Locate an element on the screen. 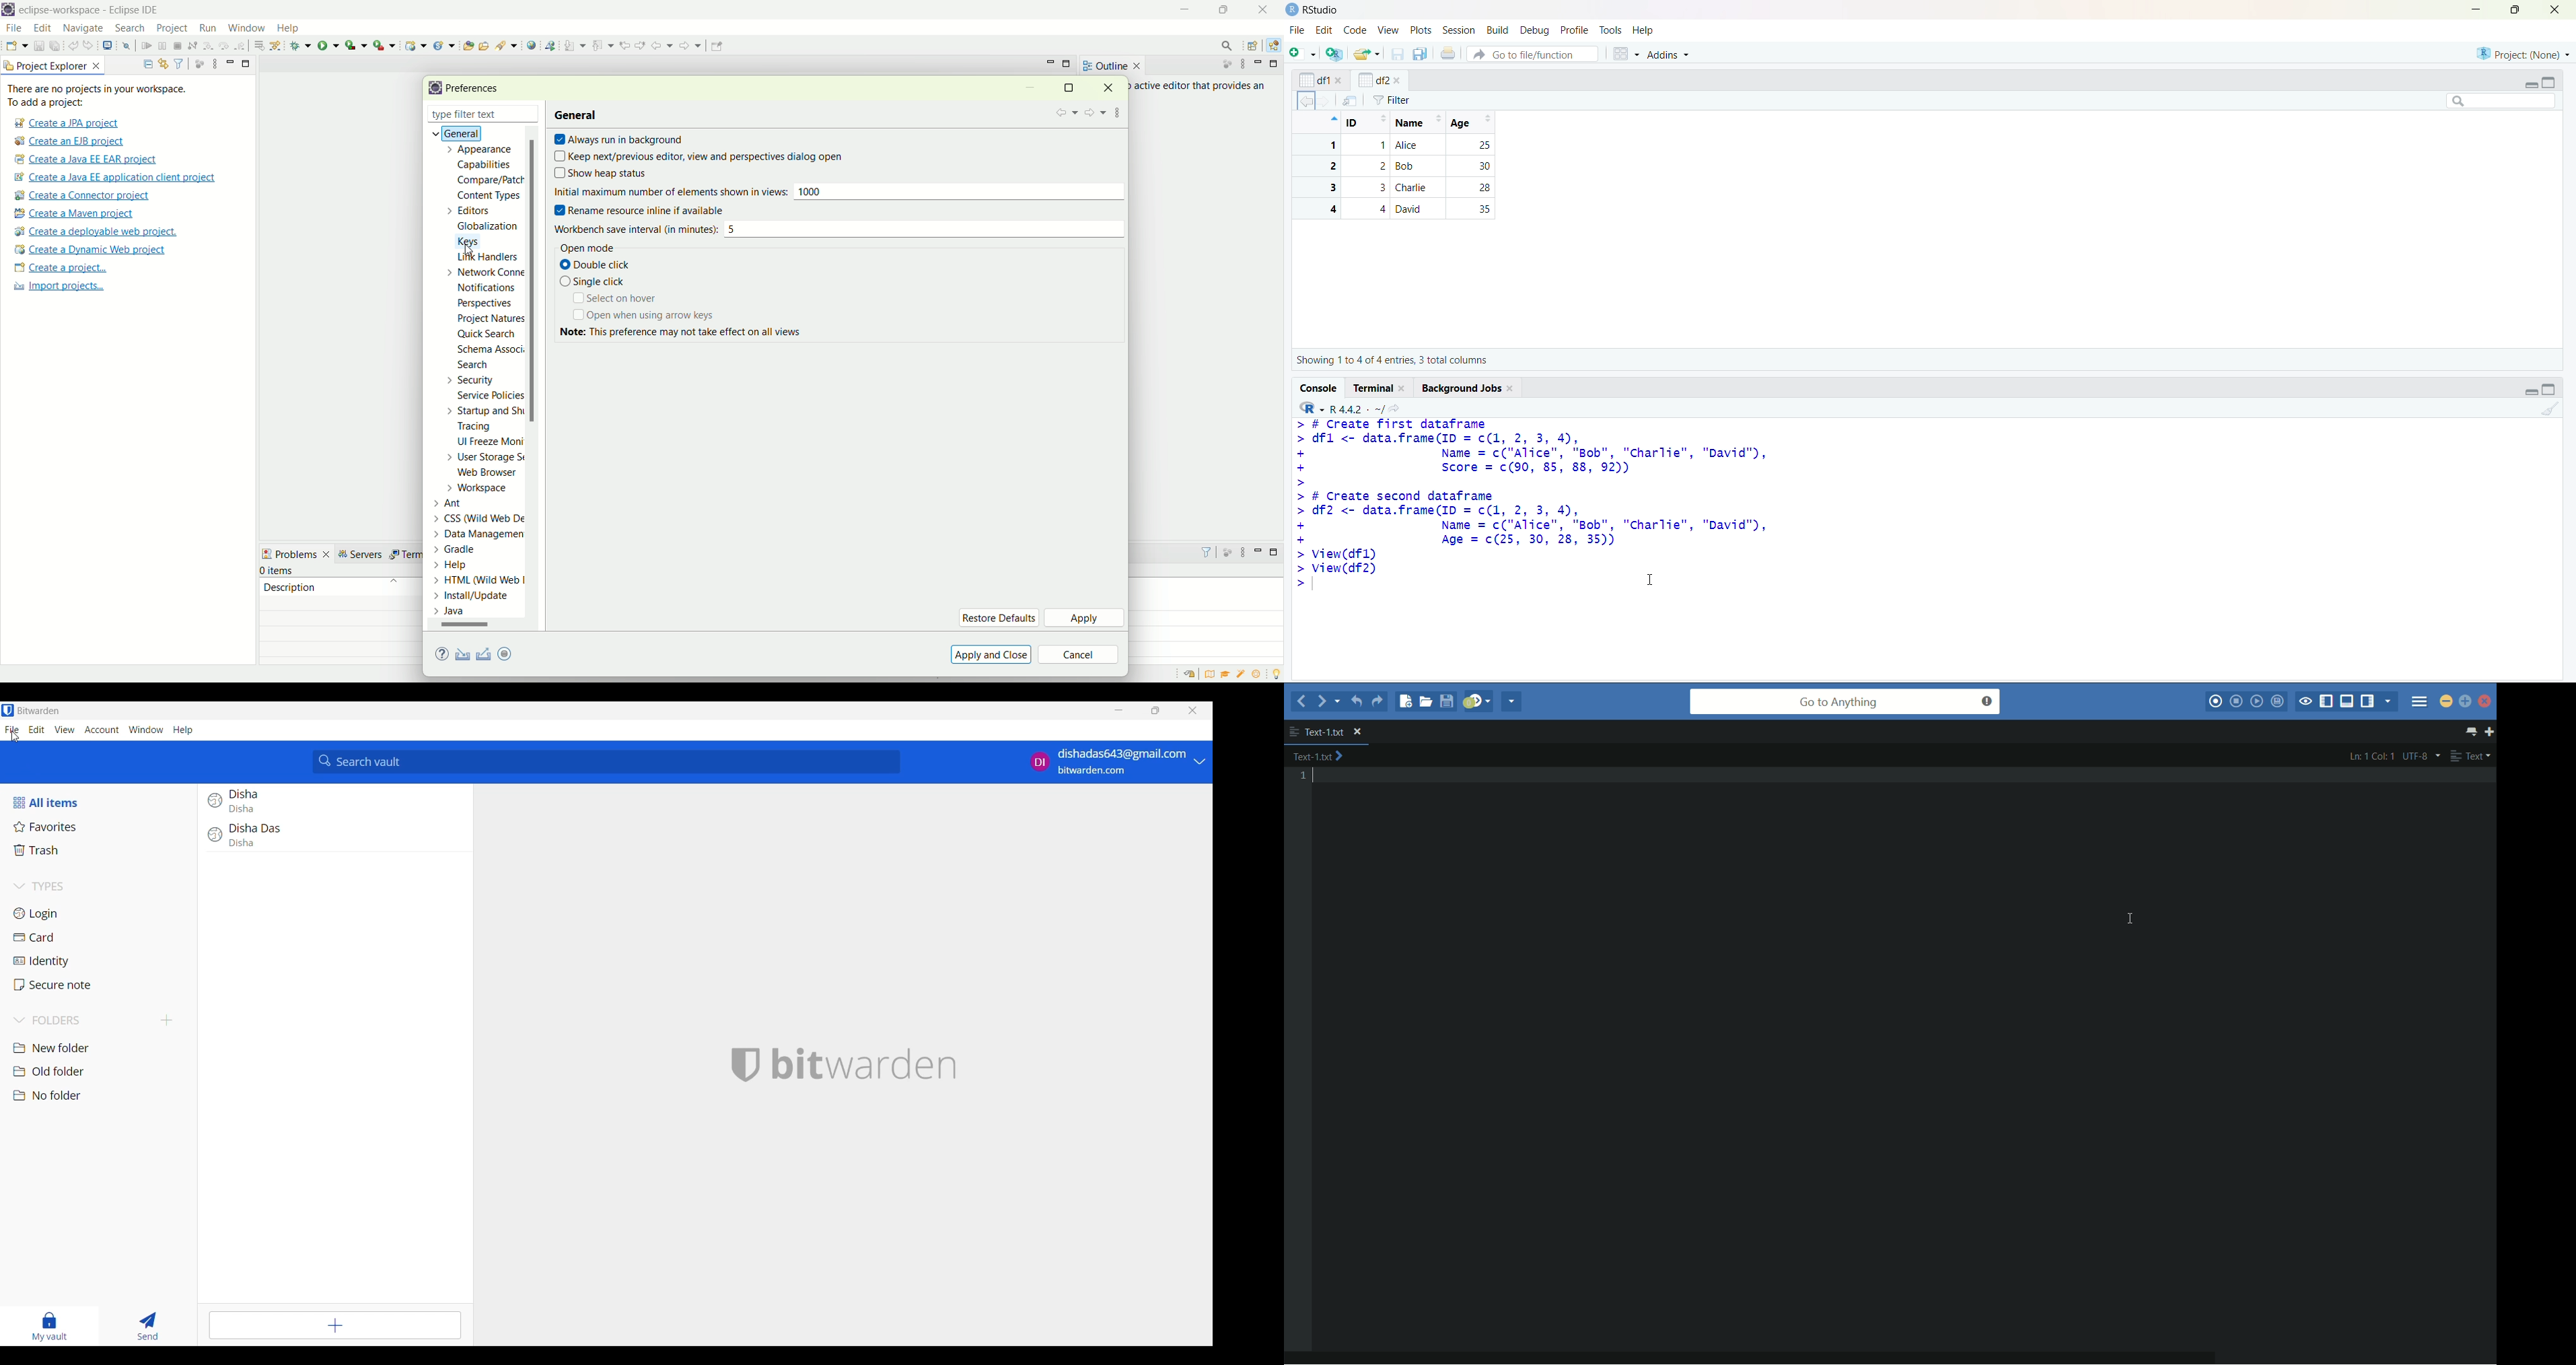 The image size is (2576, 1372). RStudio is located at coordinates (1322, 10).